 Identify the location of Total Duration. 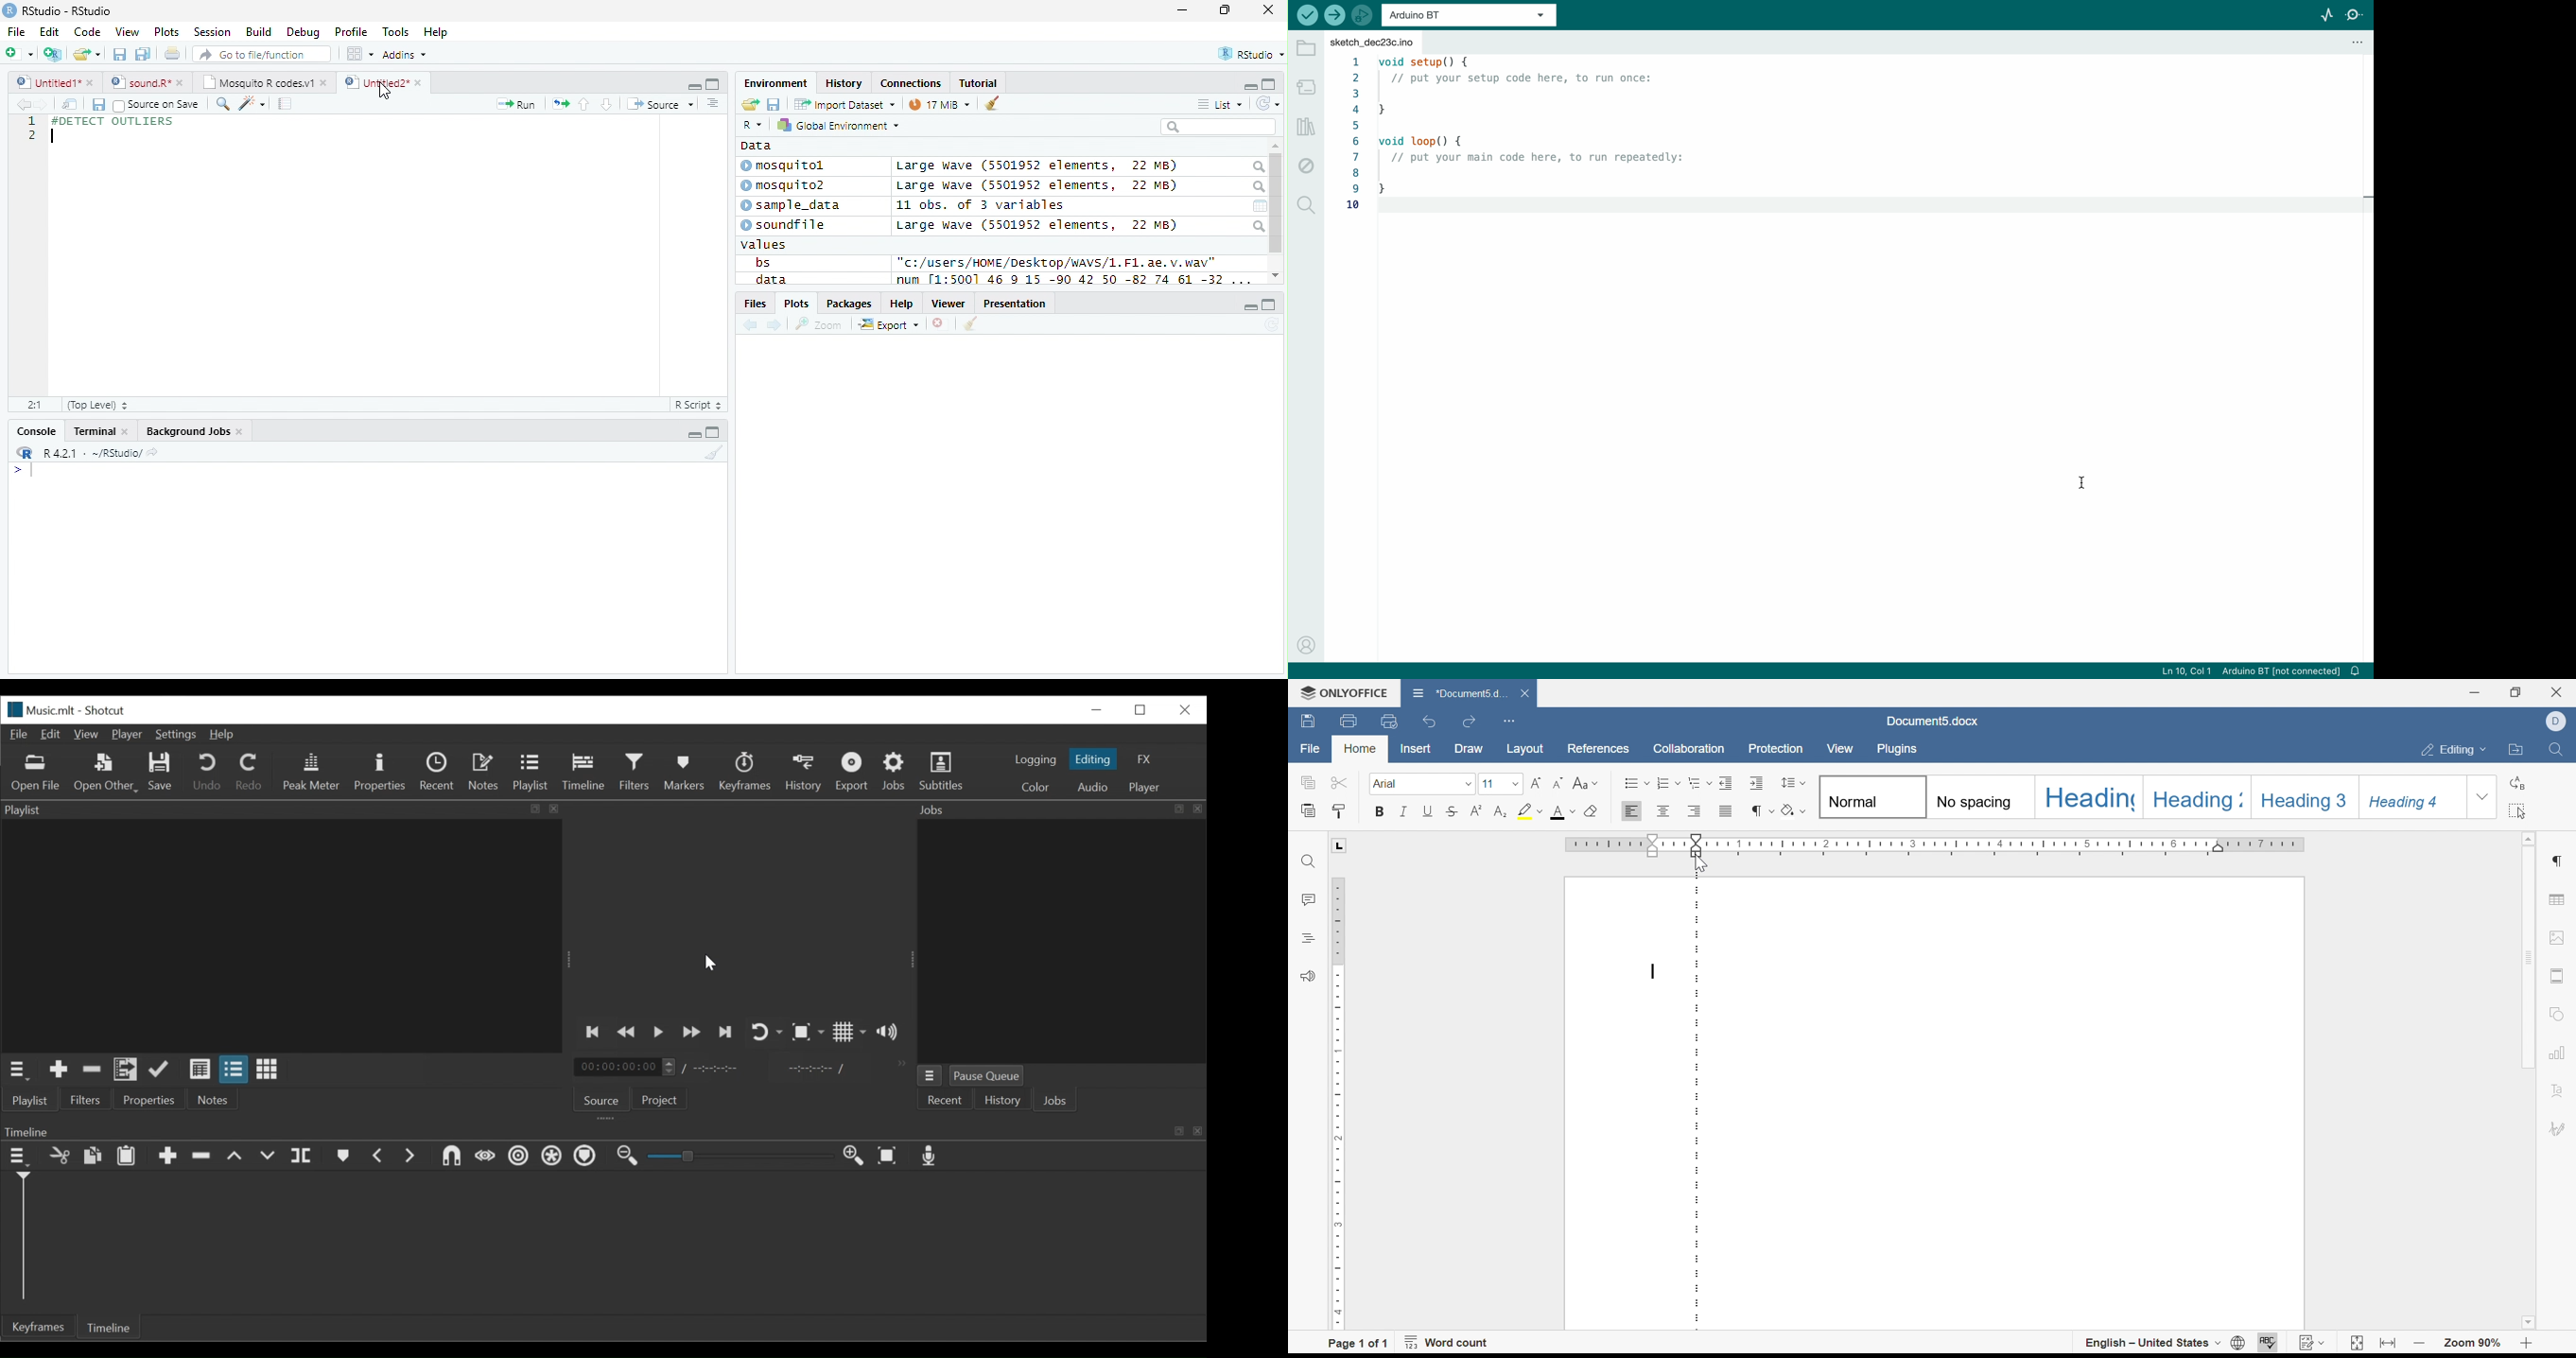
(716, 1068).